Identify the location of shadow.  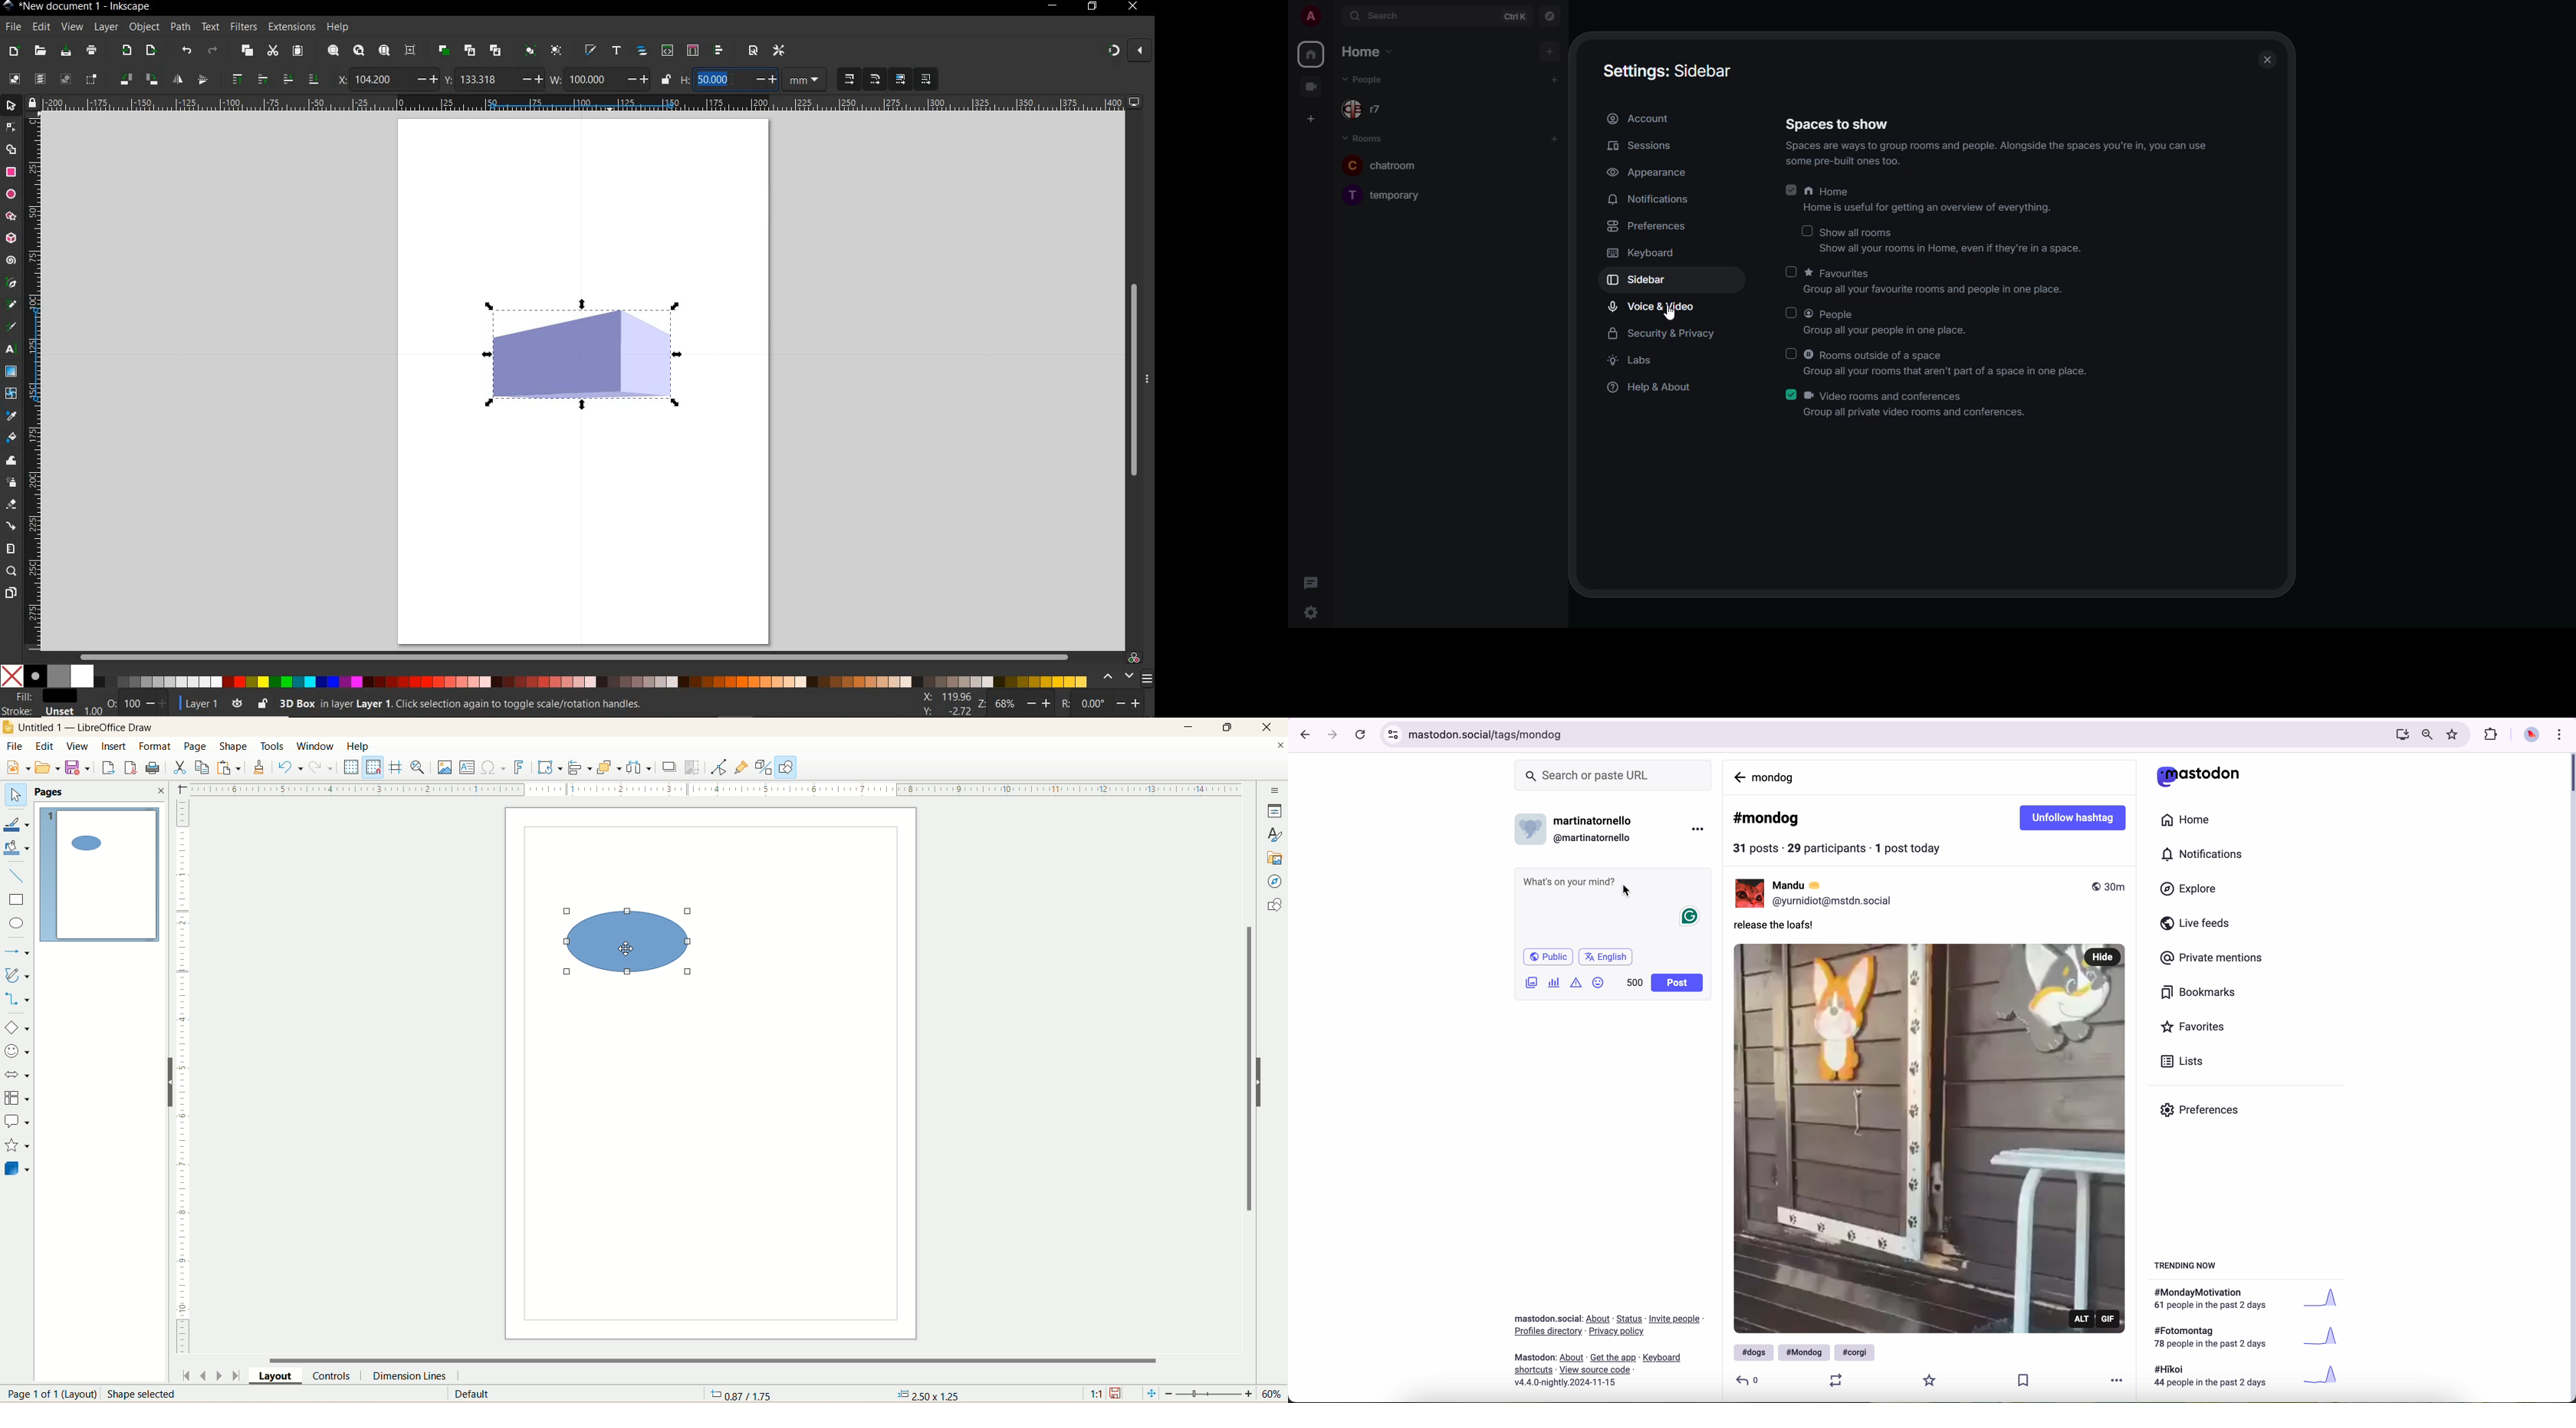
(667, 769).